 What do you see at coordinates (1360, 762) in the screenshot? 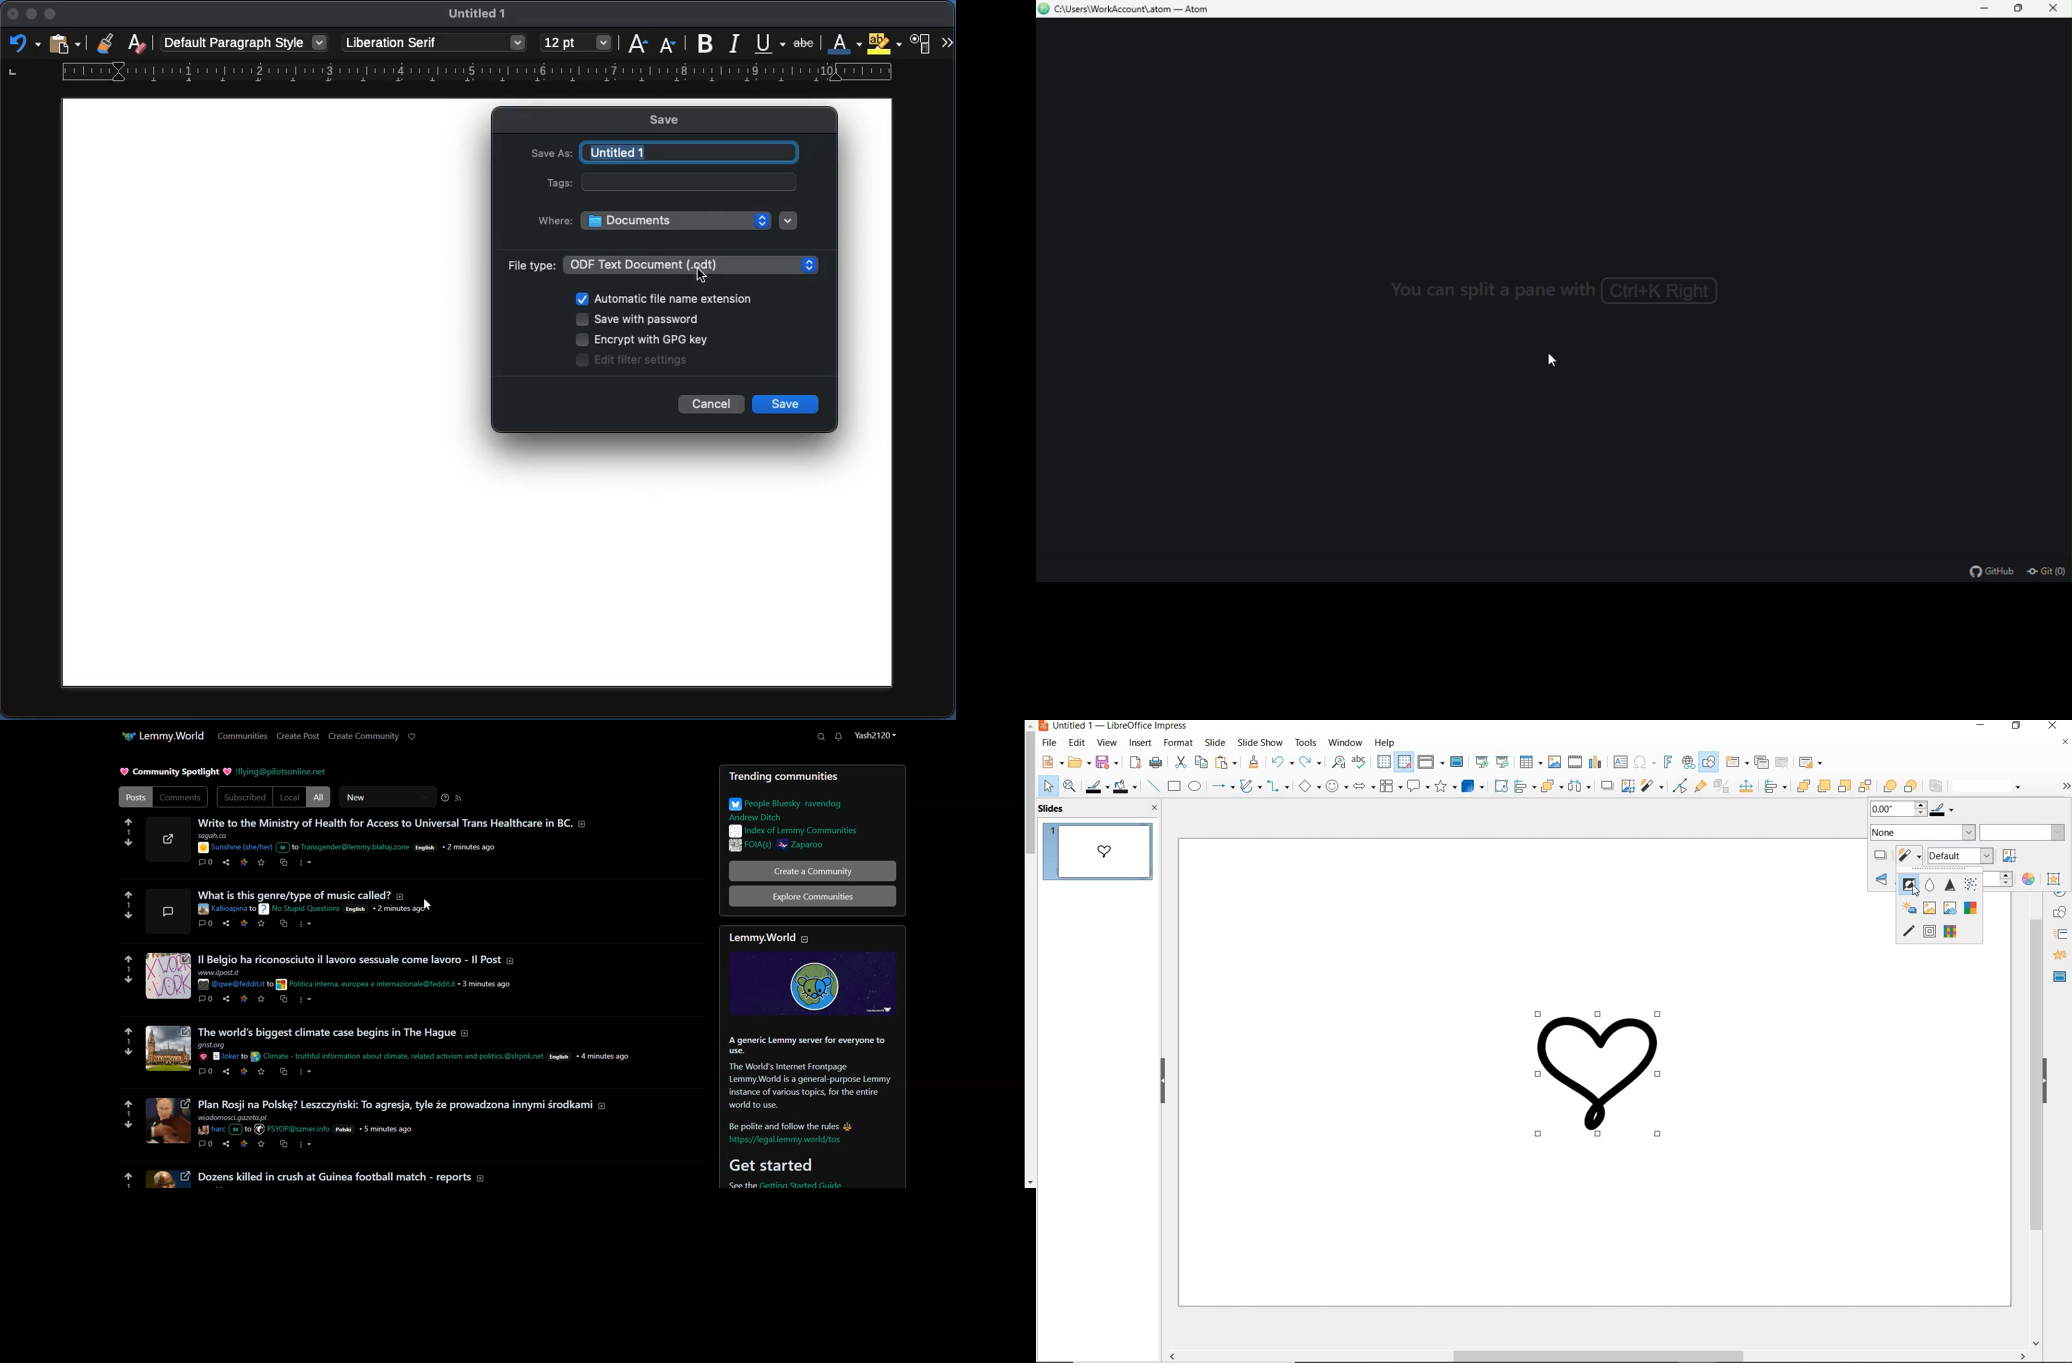
I see `spelling` at bounding box center [1360, 762].